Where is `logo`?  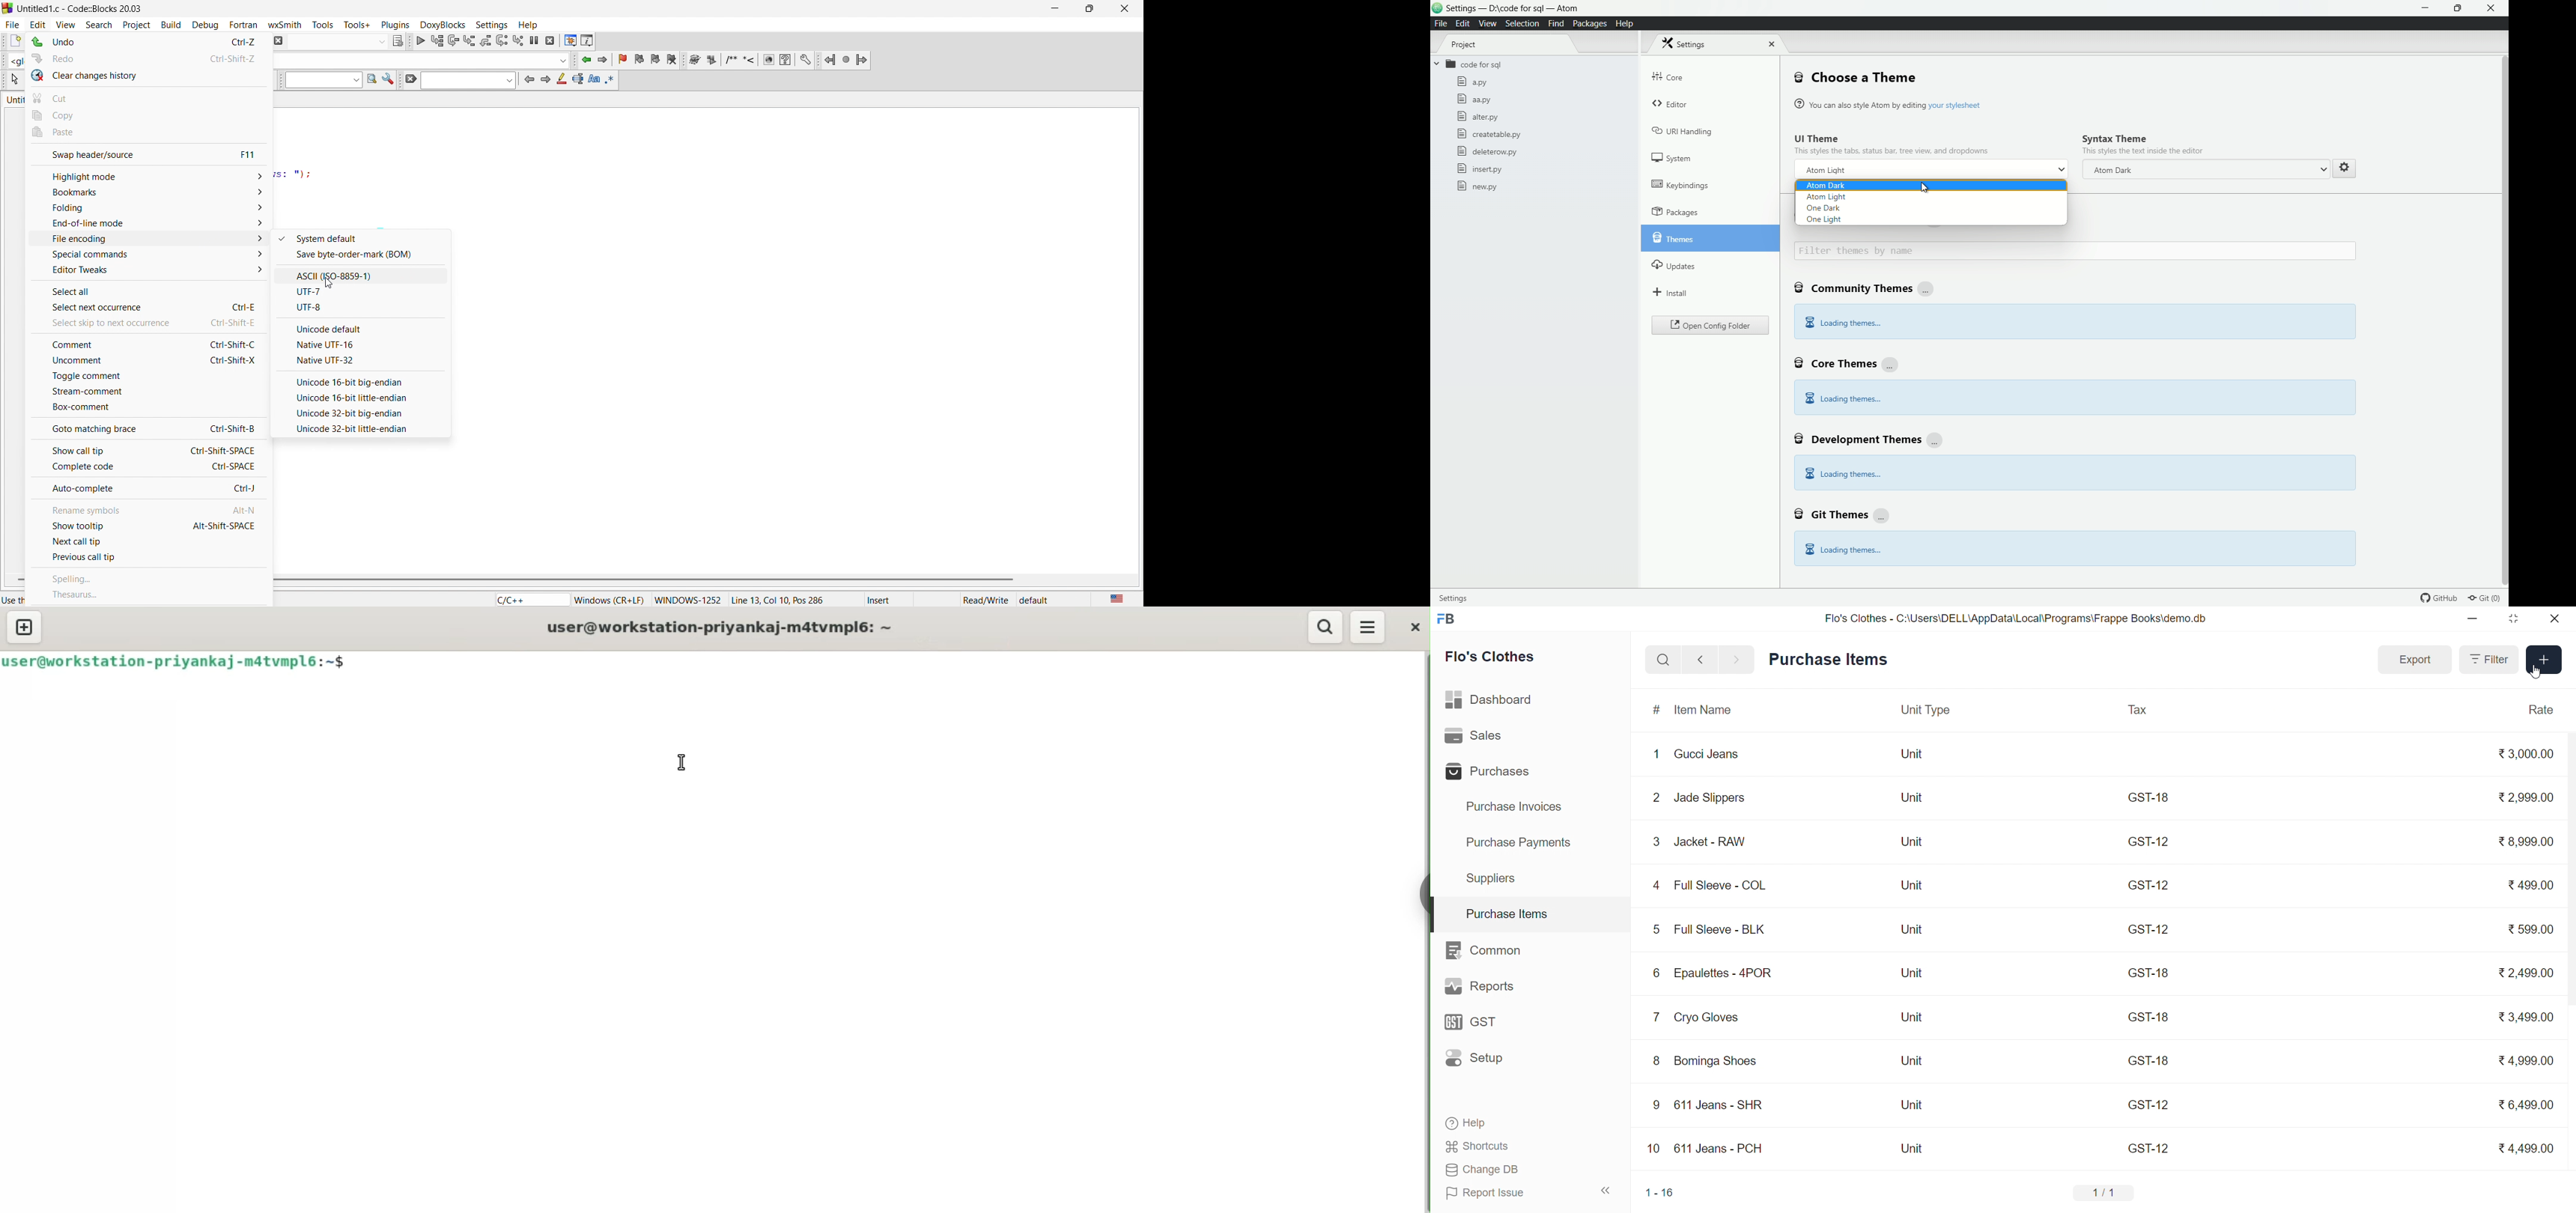
logo is located at coordinates (1446, 619).